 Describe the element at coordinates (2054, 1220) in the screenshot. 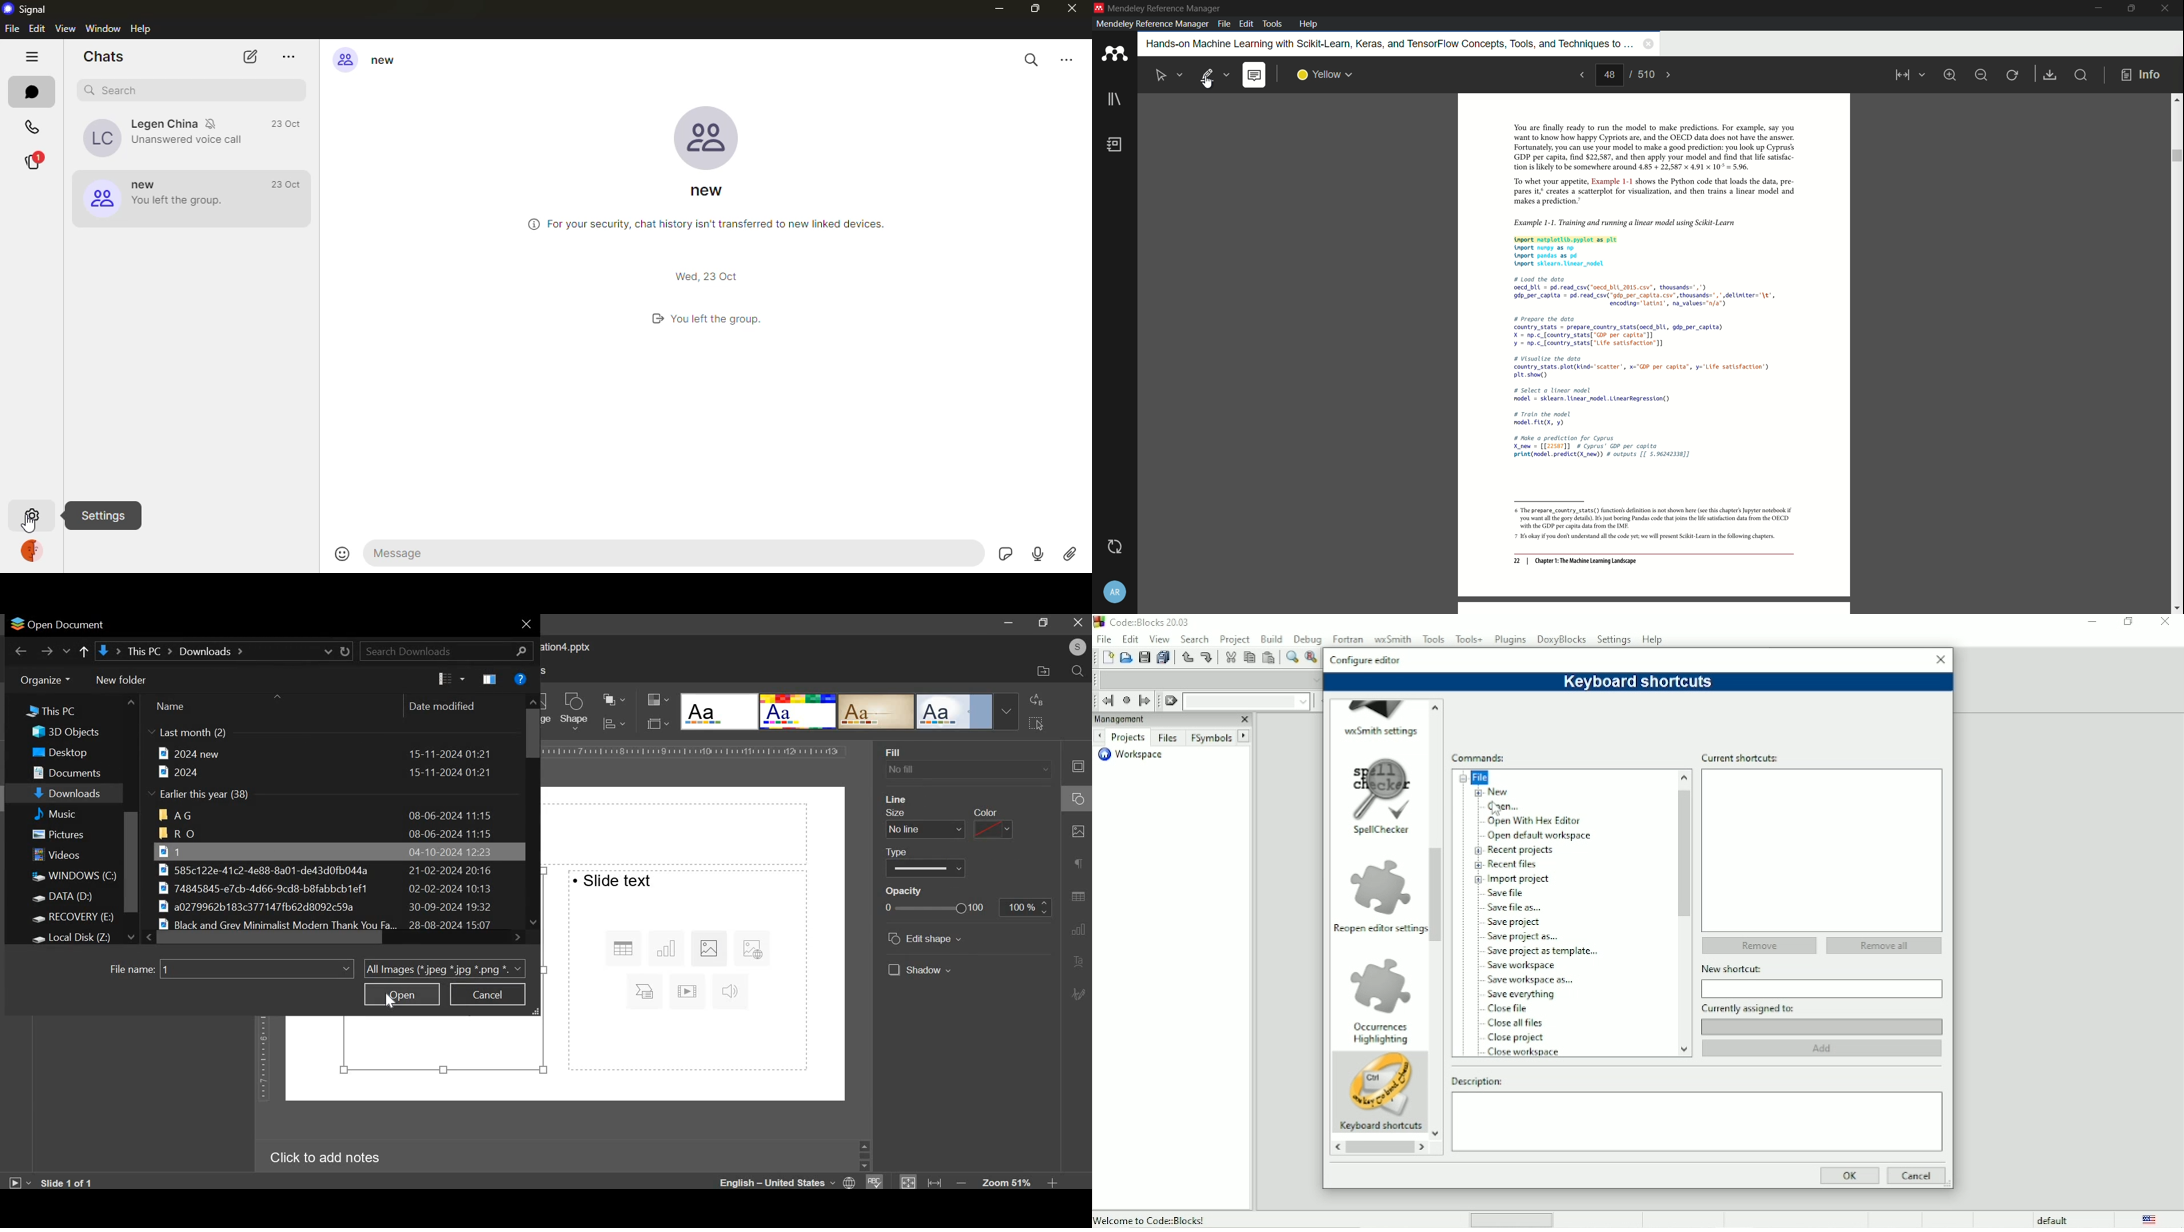

I see `default` at that location.